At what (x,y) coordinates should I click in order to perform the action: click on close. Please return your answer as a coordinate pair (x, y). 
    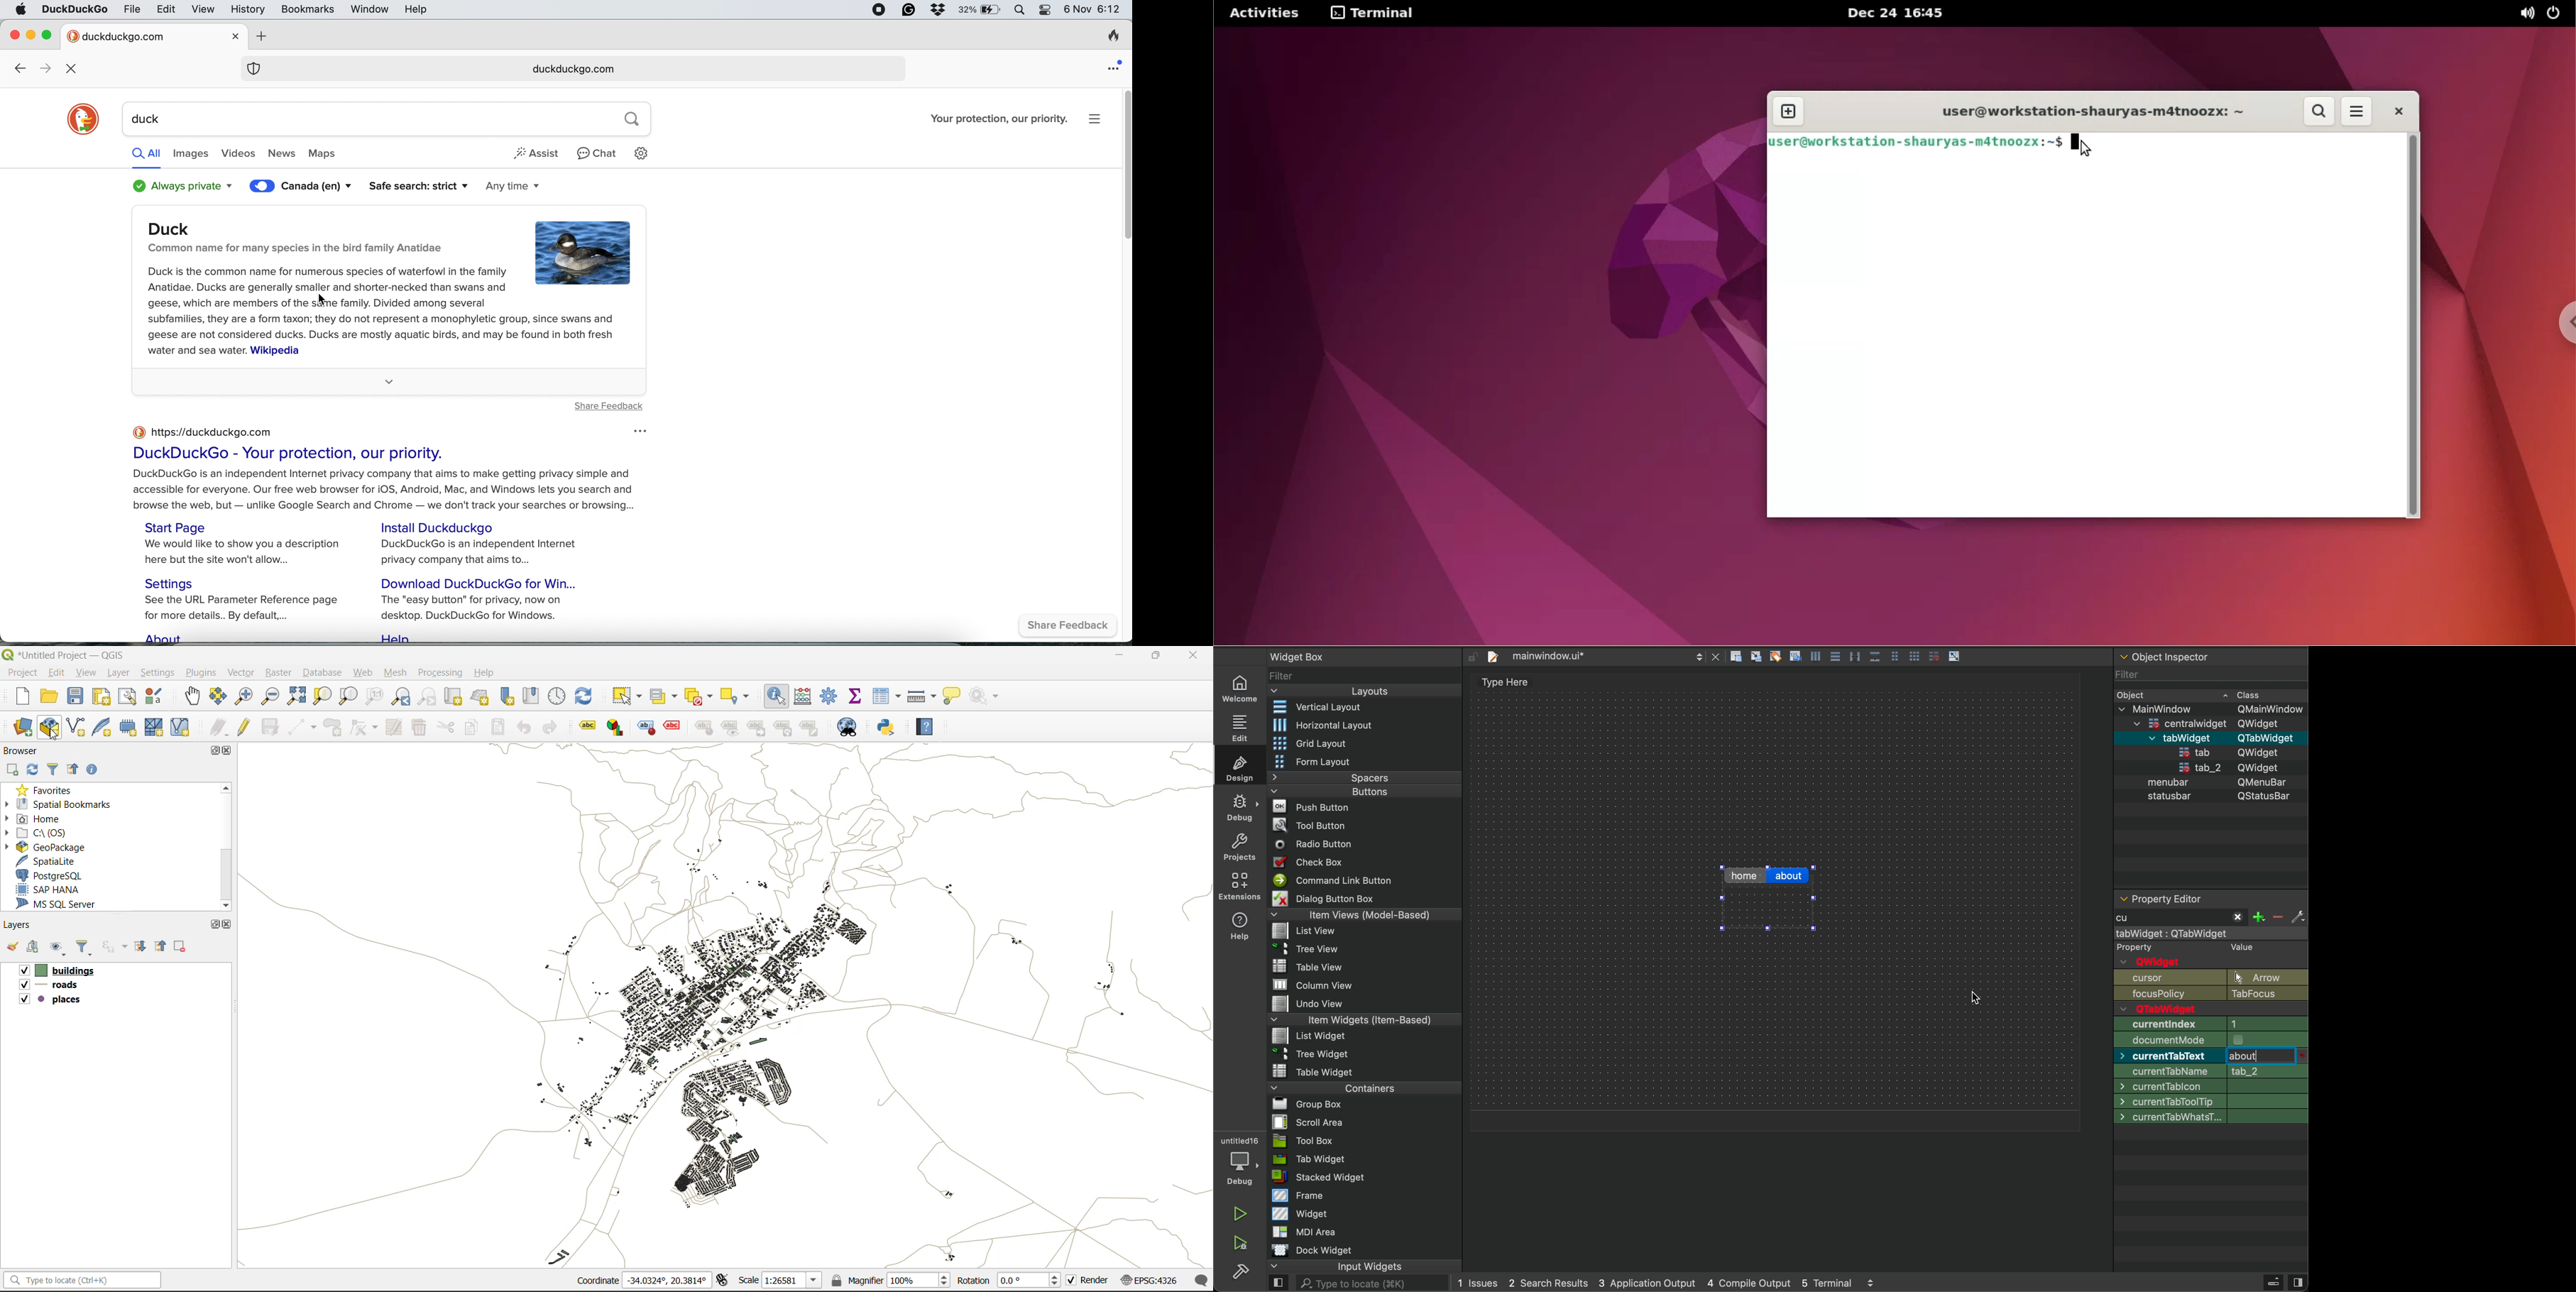
    Looking at the image, I should click on (237, 35).